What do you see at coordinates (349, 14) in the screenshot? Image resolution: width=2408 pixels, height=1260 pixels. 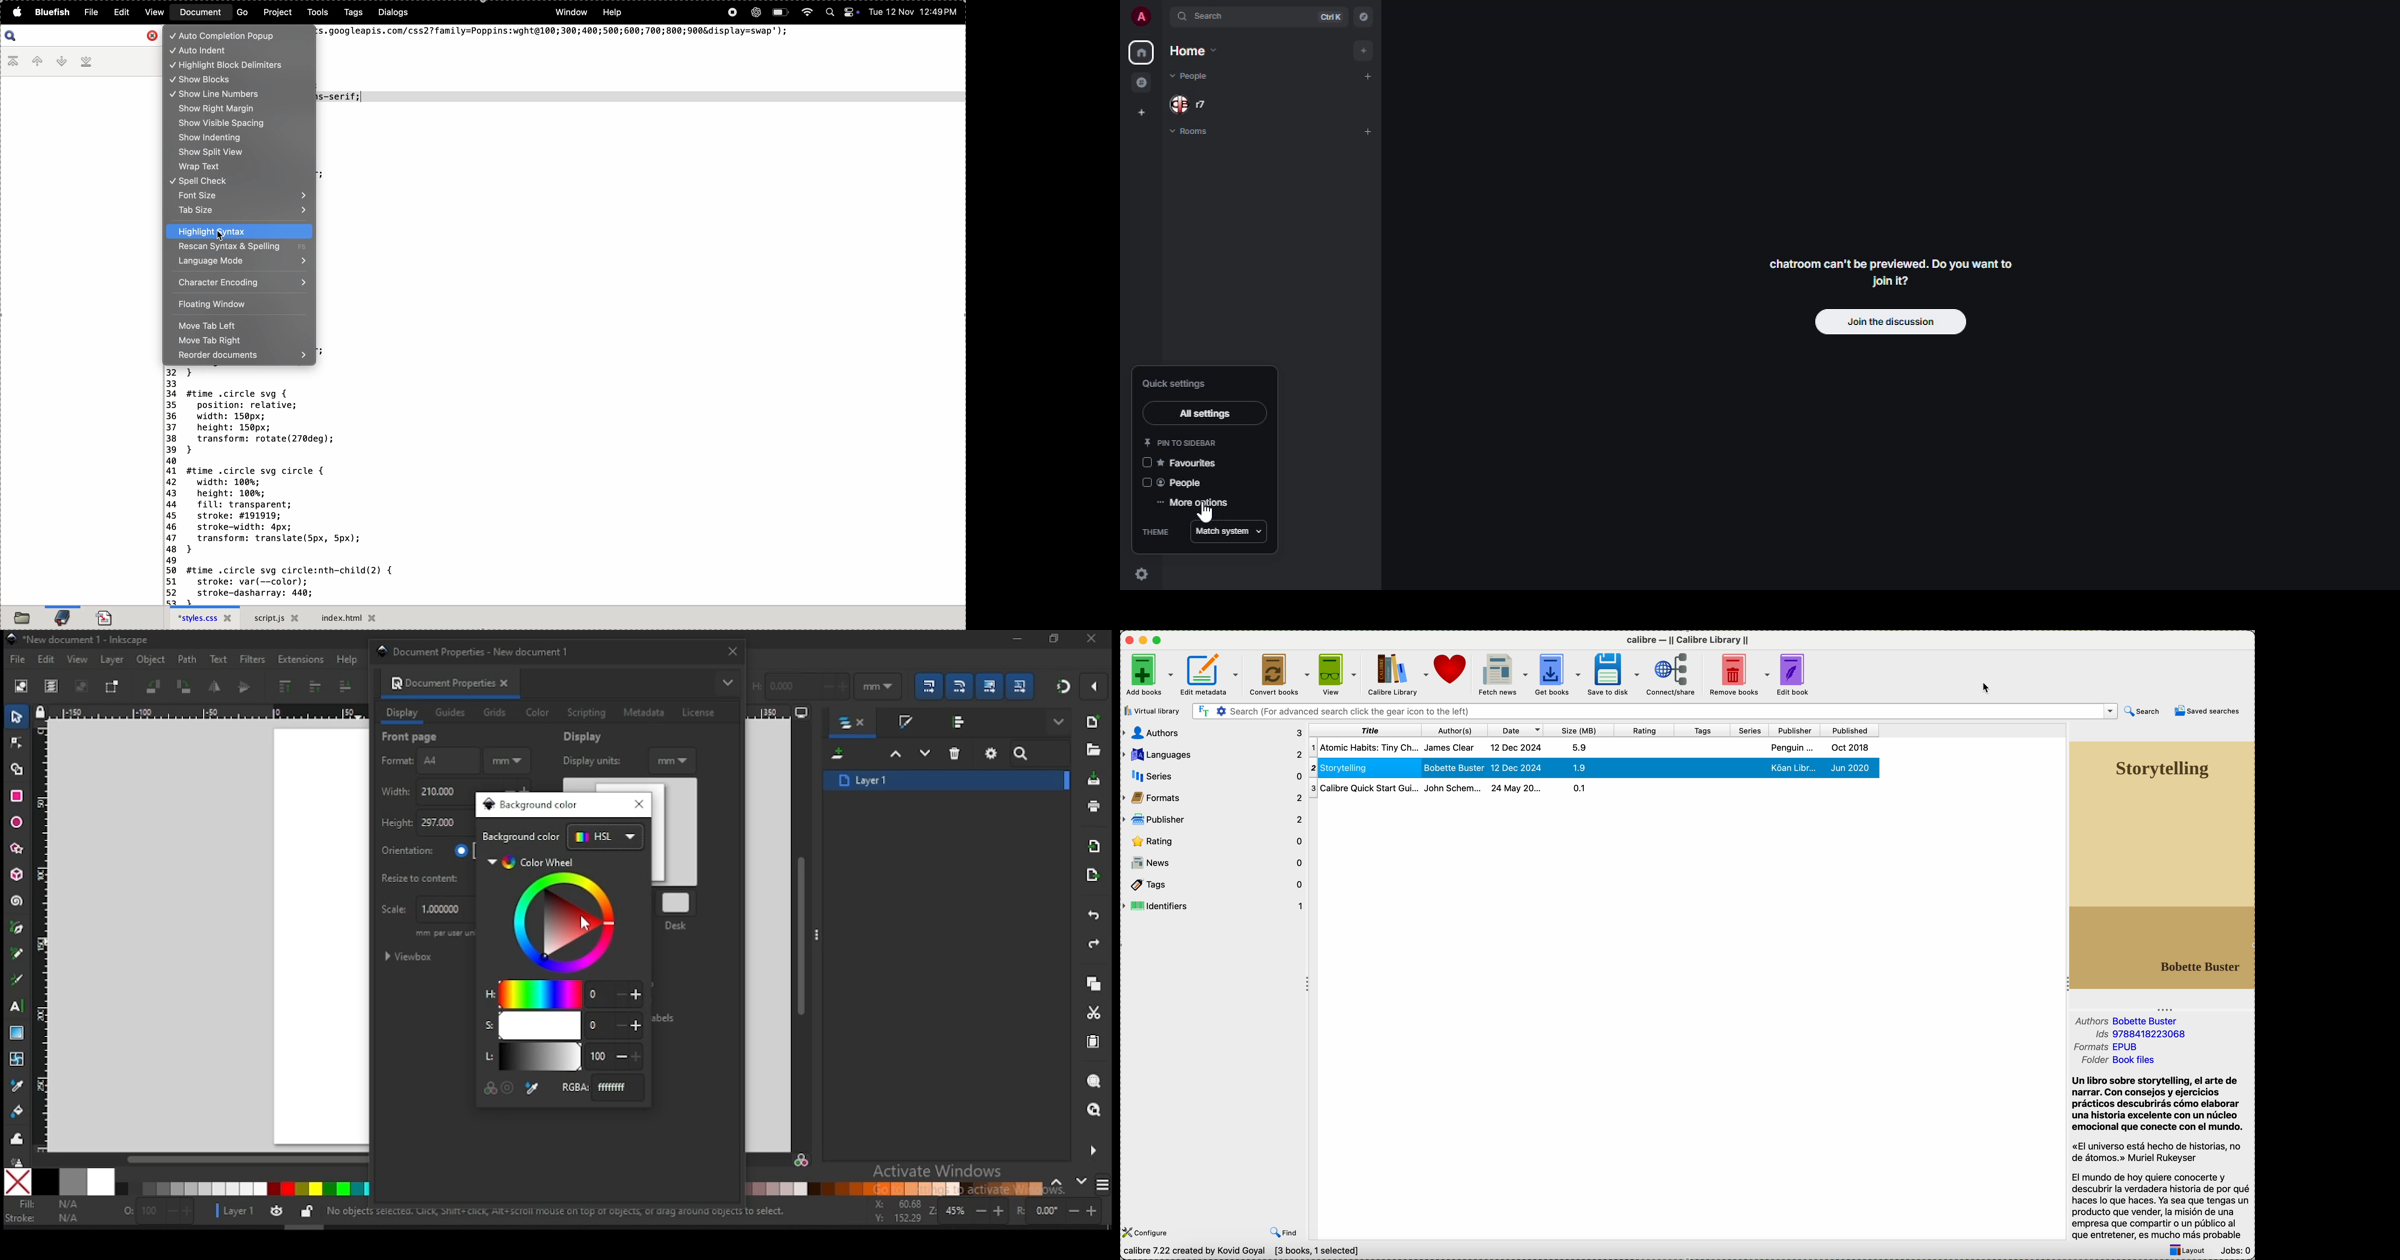 I see `tags` at bounding box center [349, 14].